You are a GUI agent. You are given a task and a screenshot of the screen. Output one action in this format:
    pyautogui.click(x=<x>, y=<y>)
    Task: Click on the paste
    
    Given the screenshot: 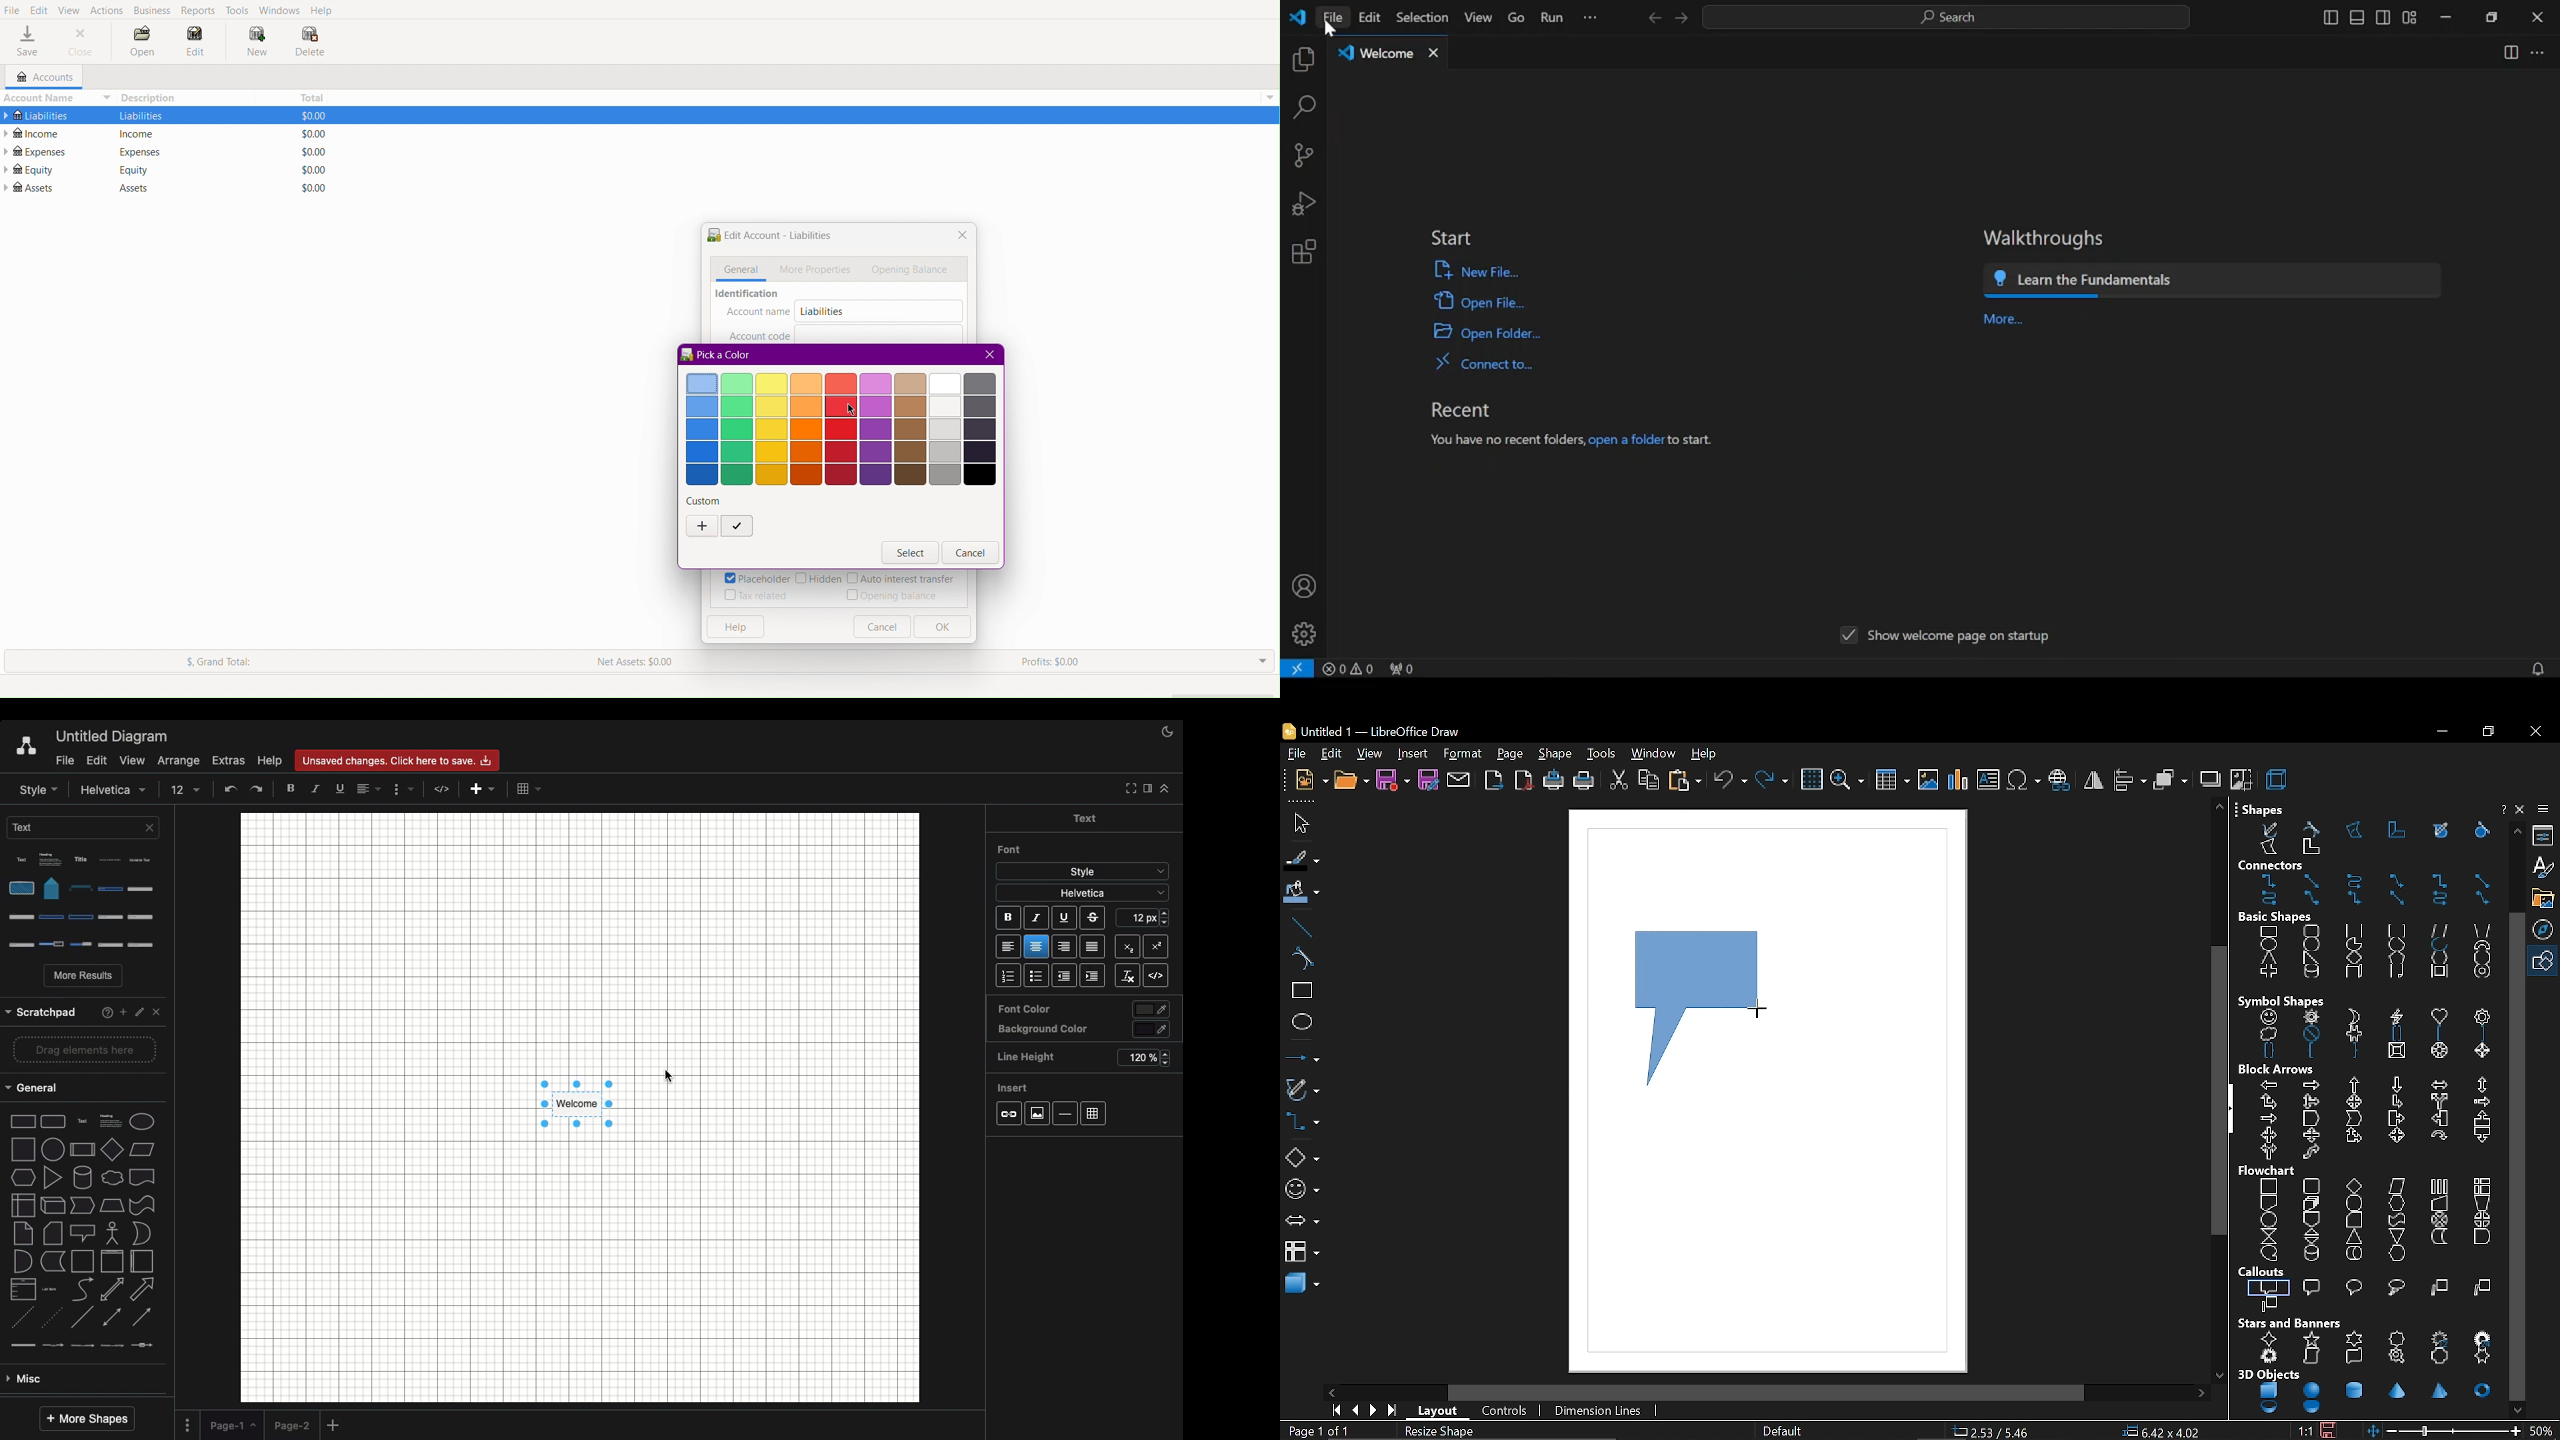 What is the action you would take?
    pyautogui.click(x=1684, y=782)
    